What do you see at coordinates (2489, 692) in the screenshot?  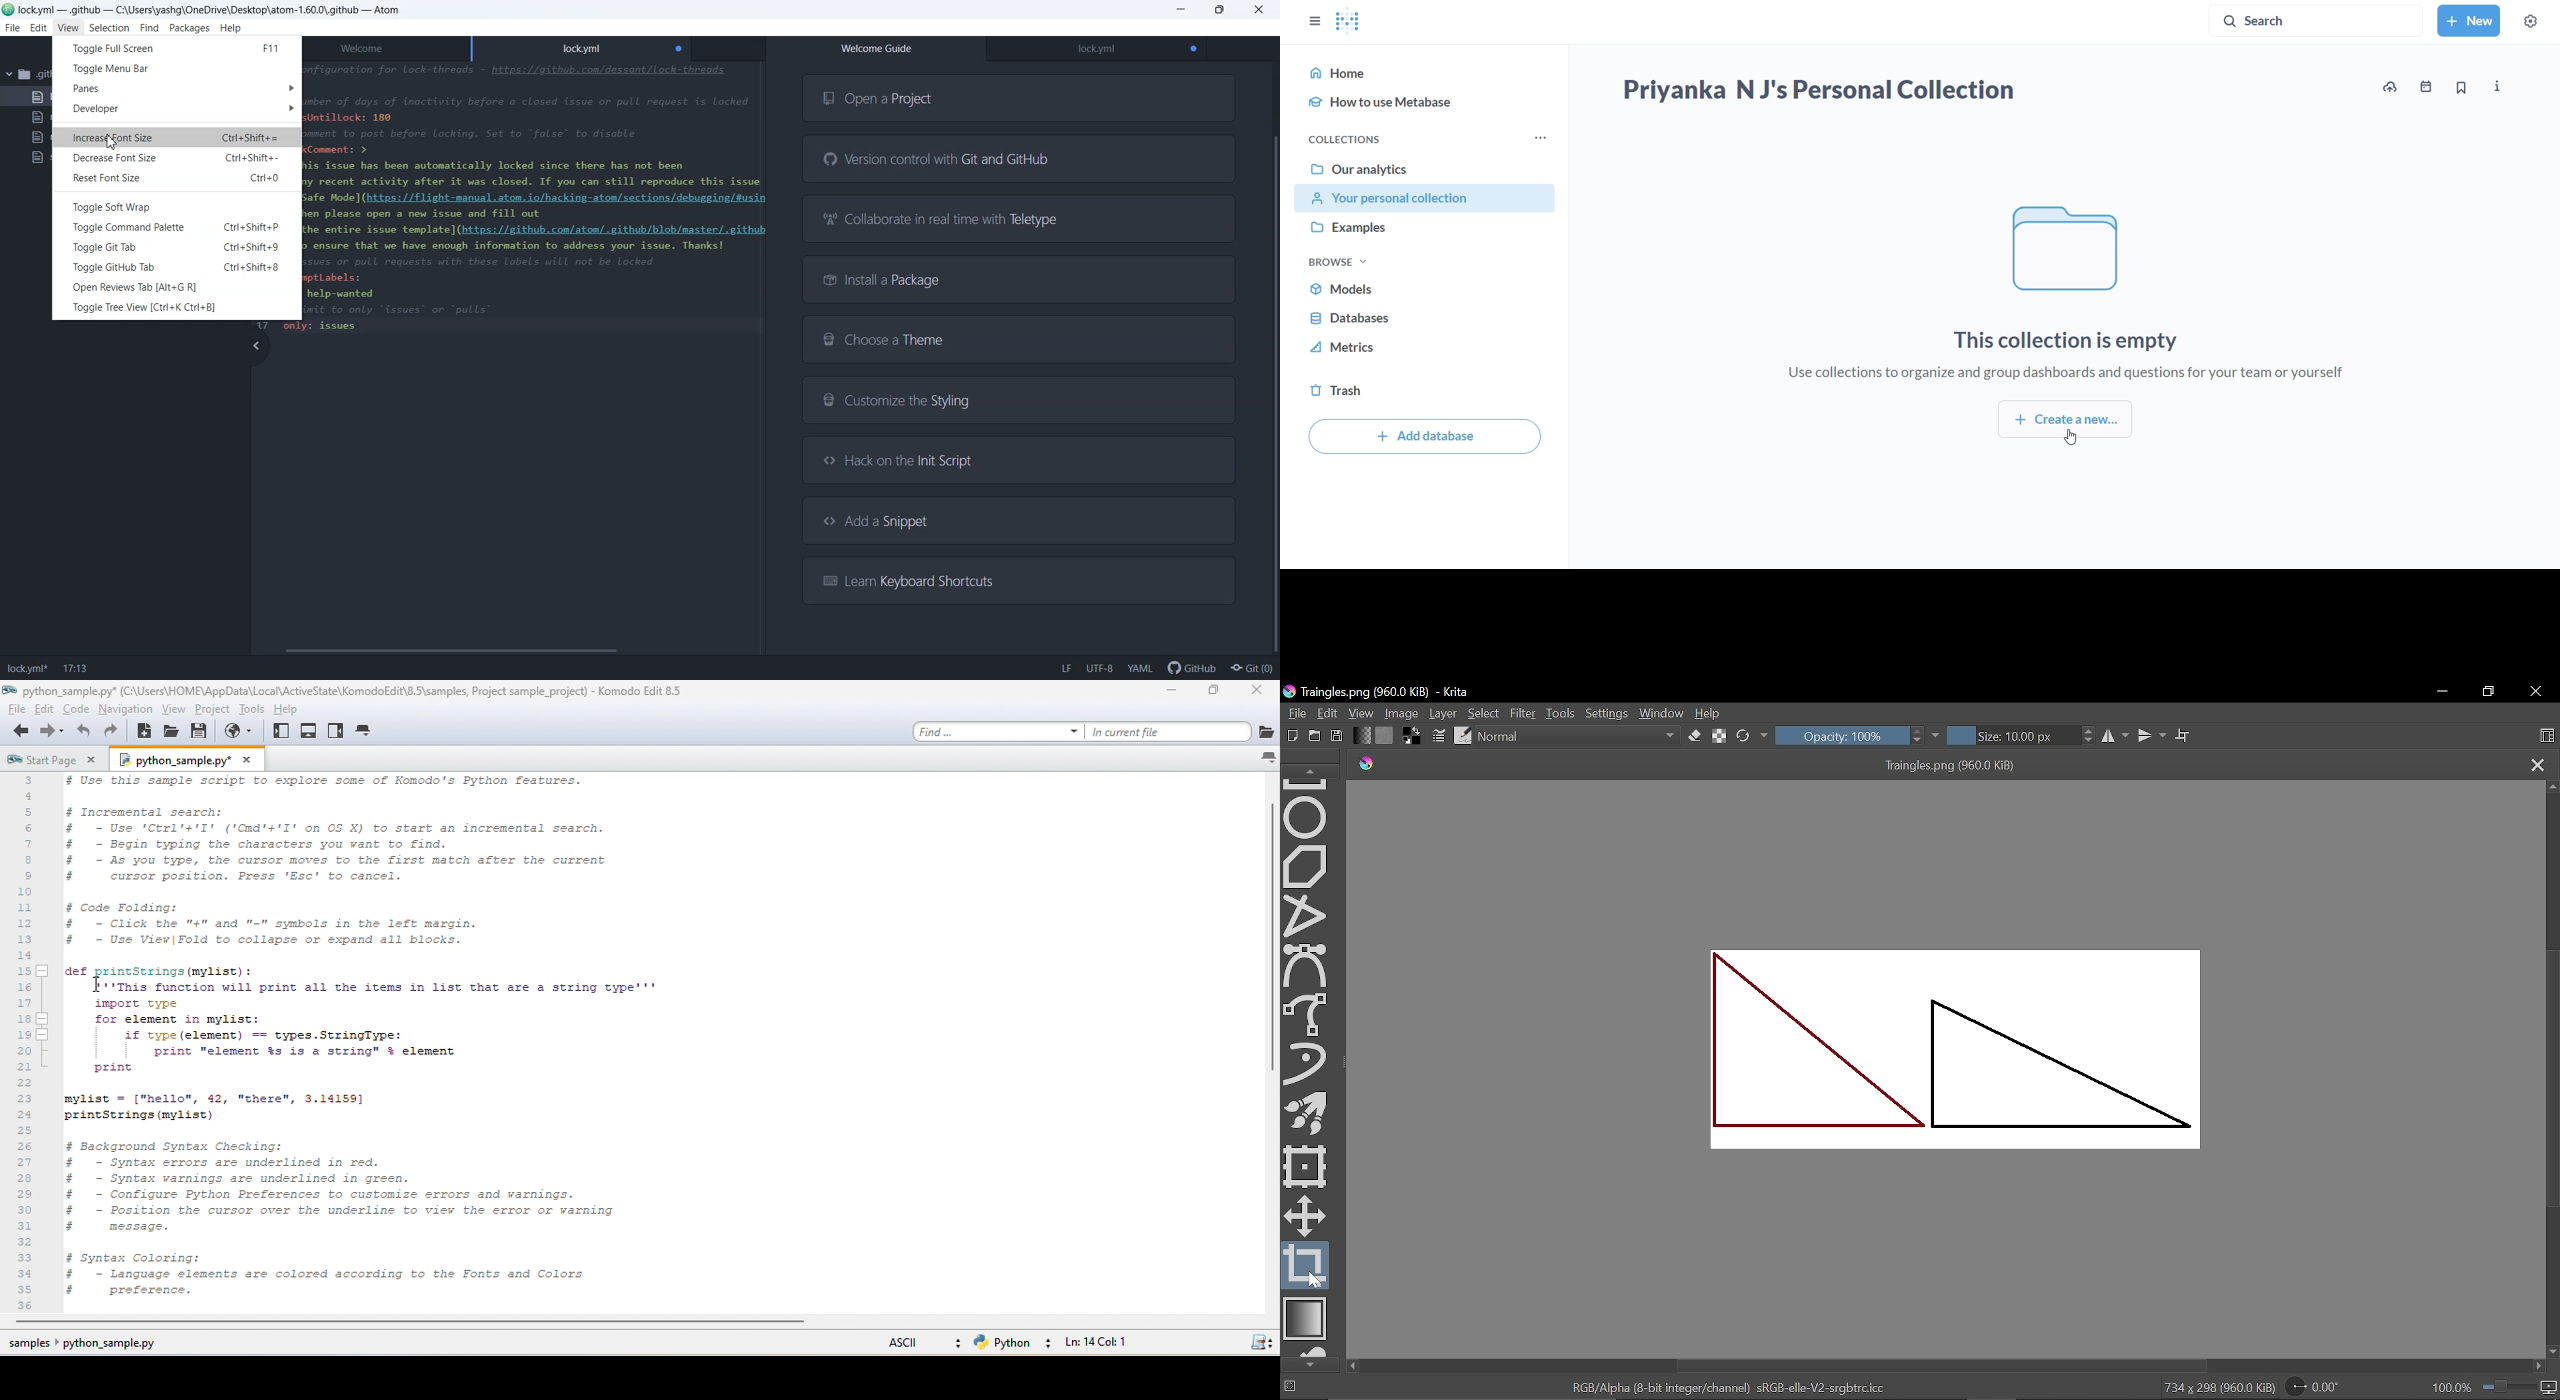 I see `Restore down` at bounding box center [2489, 692].